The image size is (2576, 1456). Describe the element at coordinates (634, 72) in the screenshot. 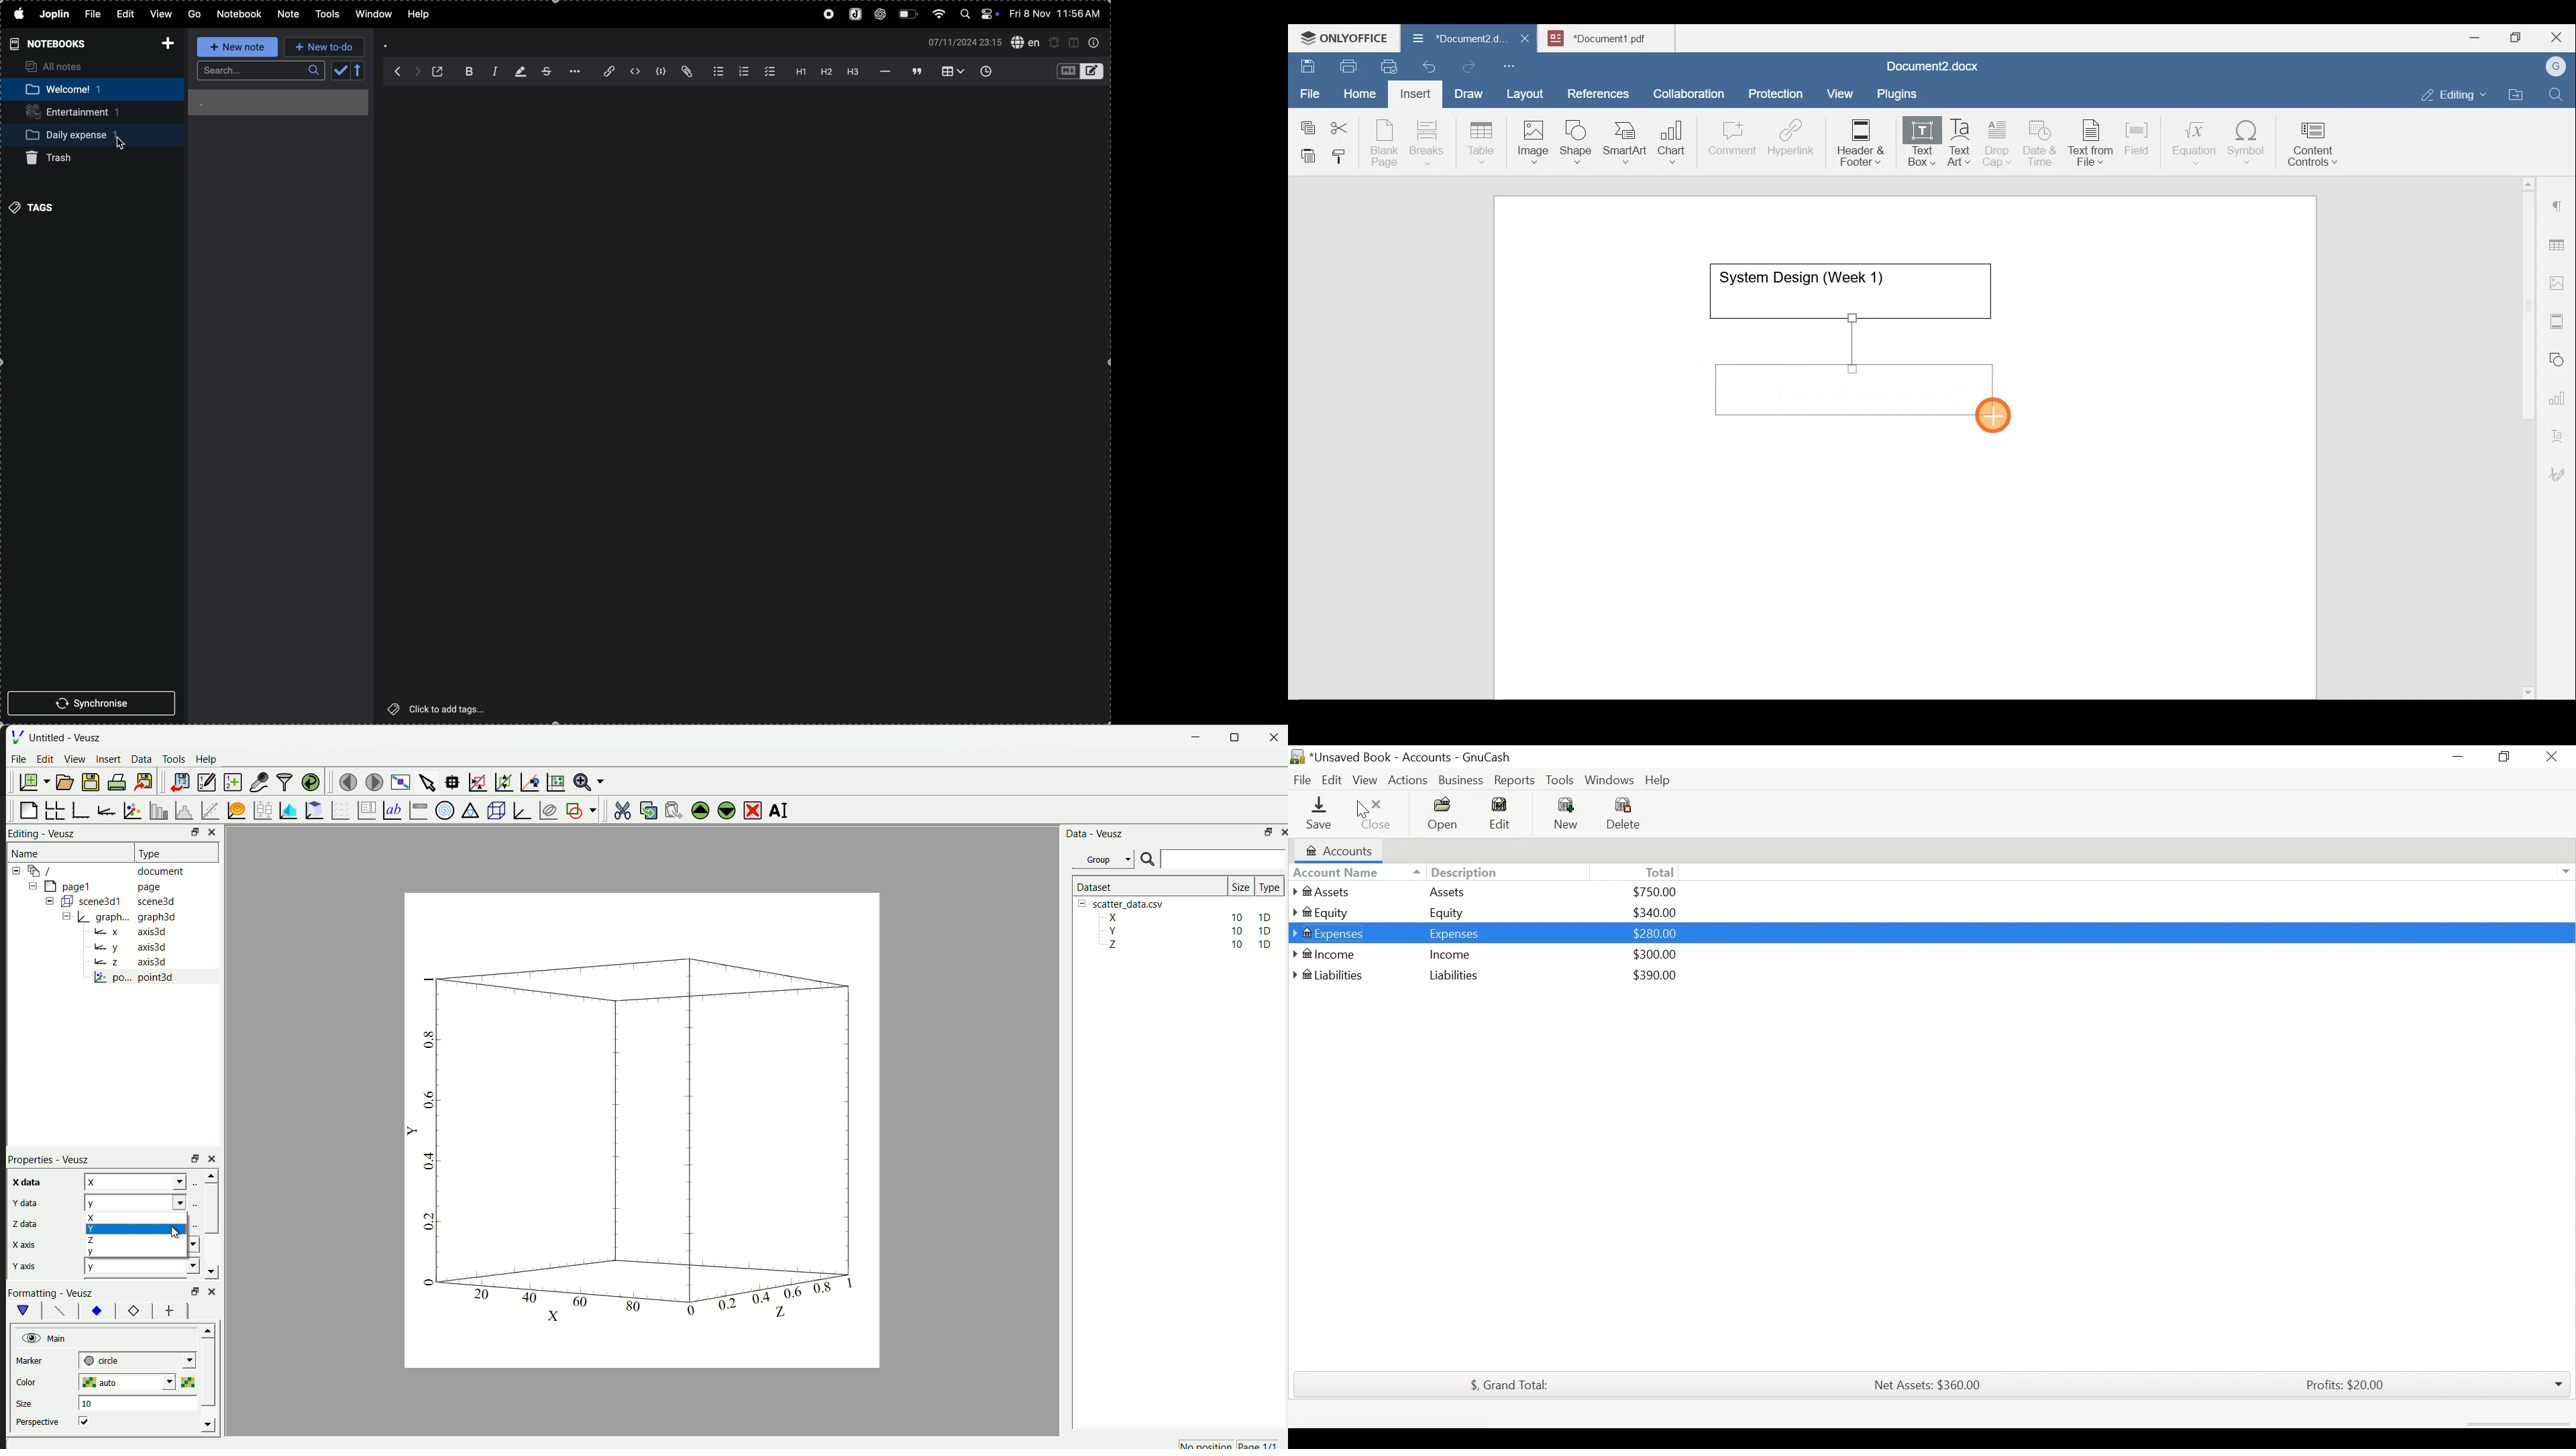

I see `inline code` at that location.